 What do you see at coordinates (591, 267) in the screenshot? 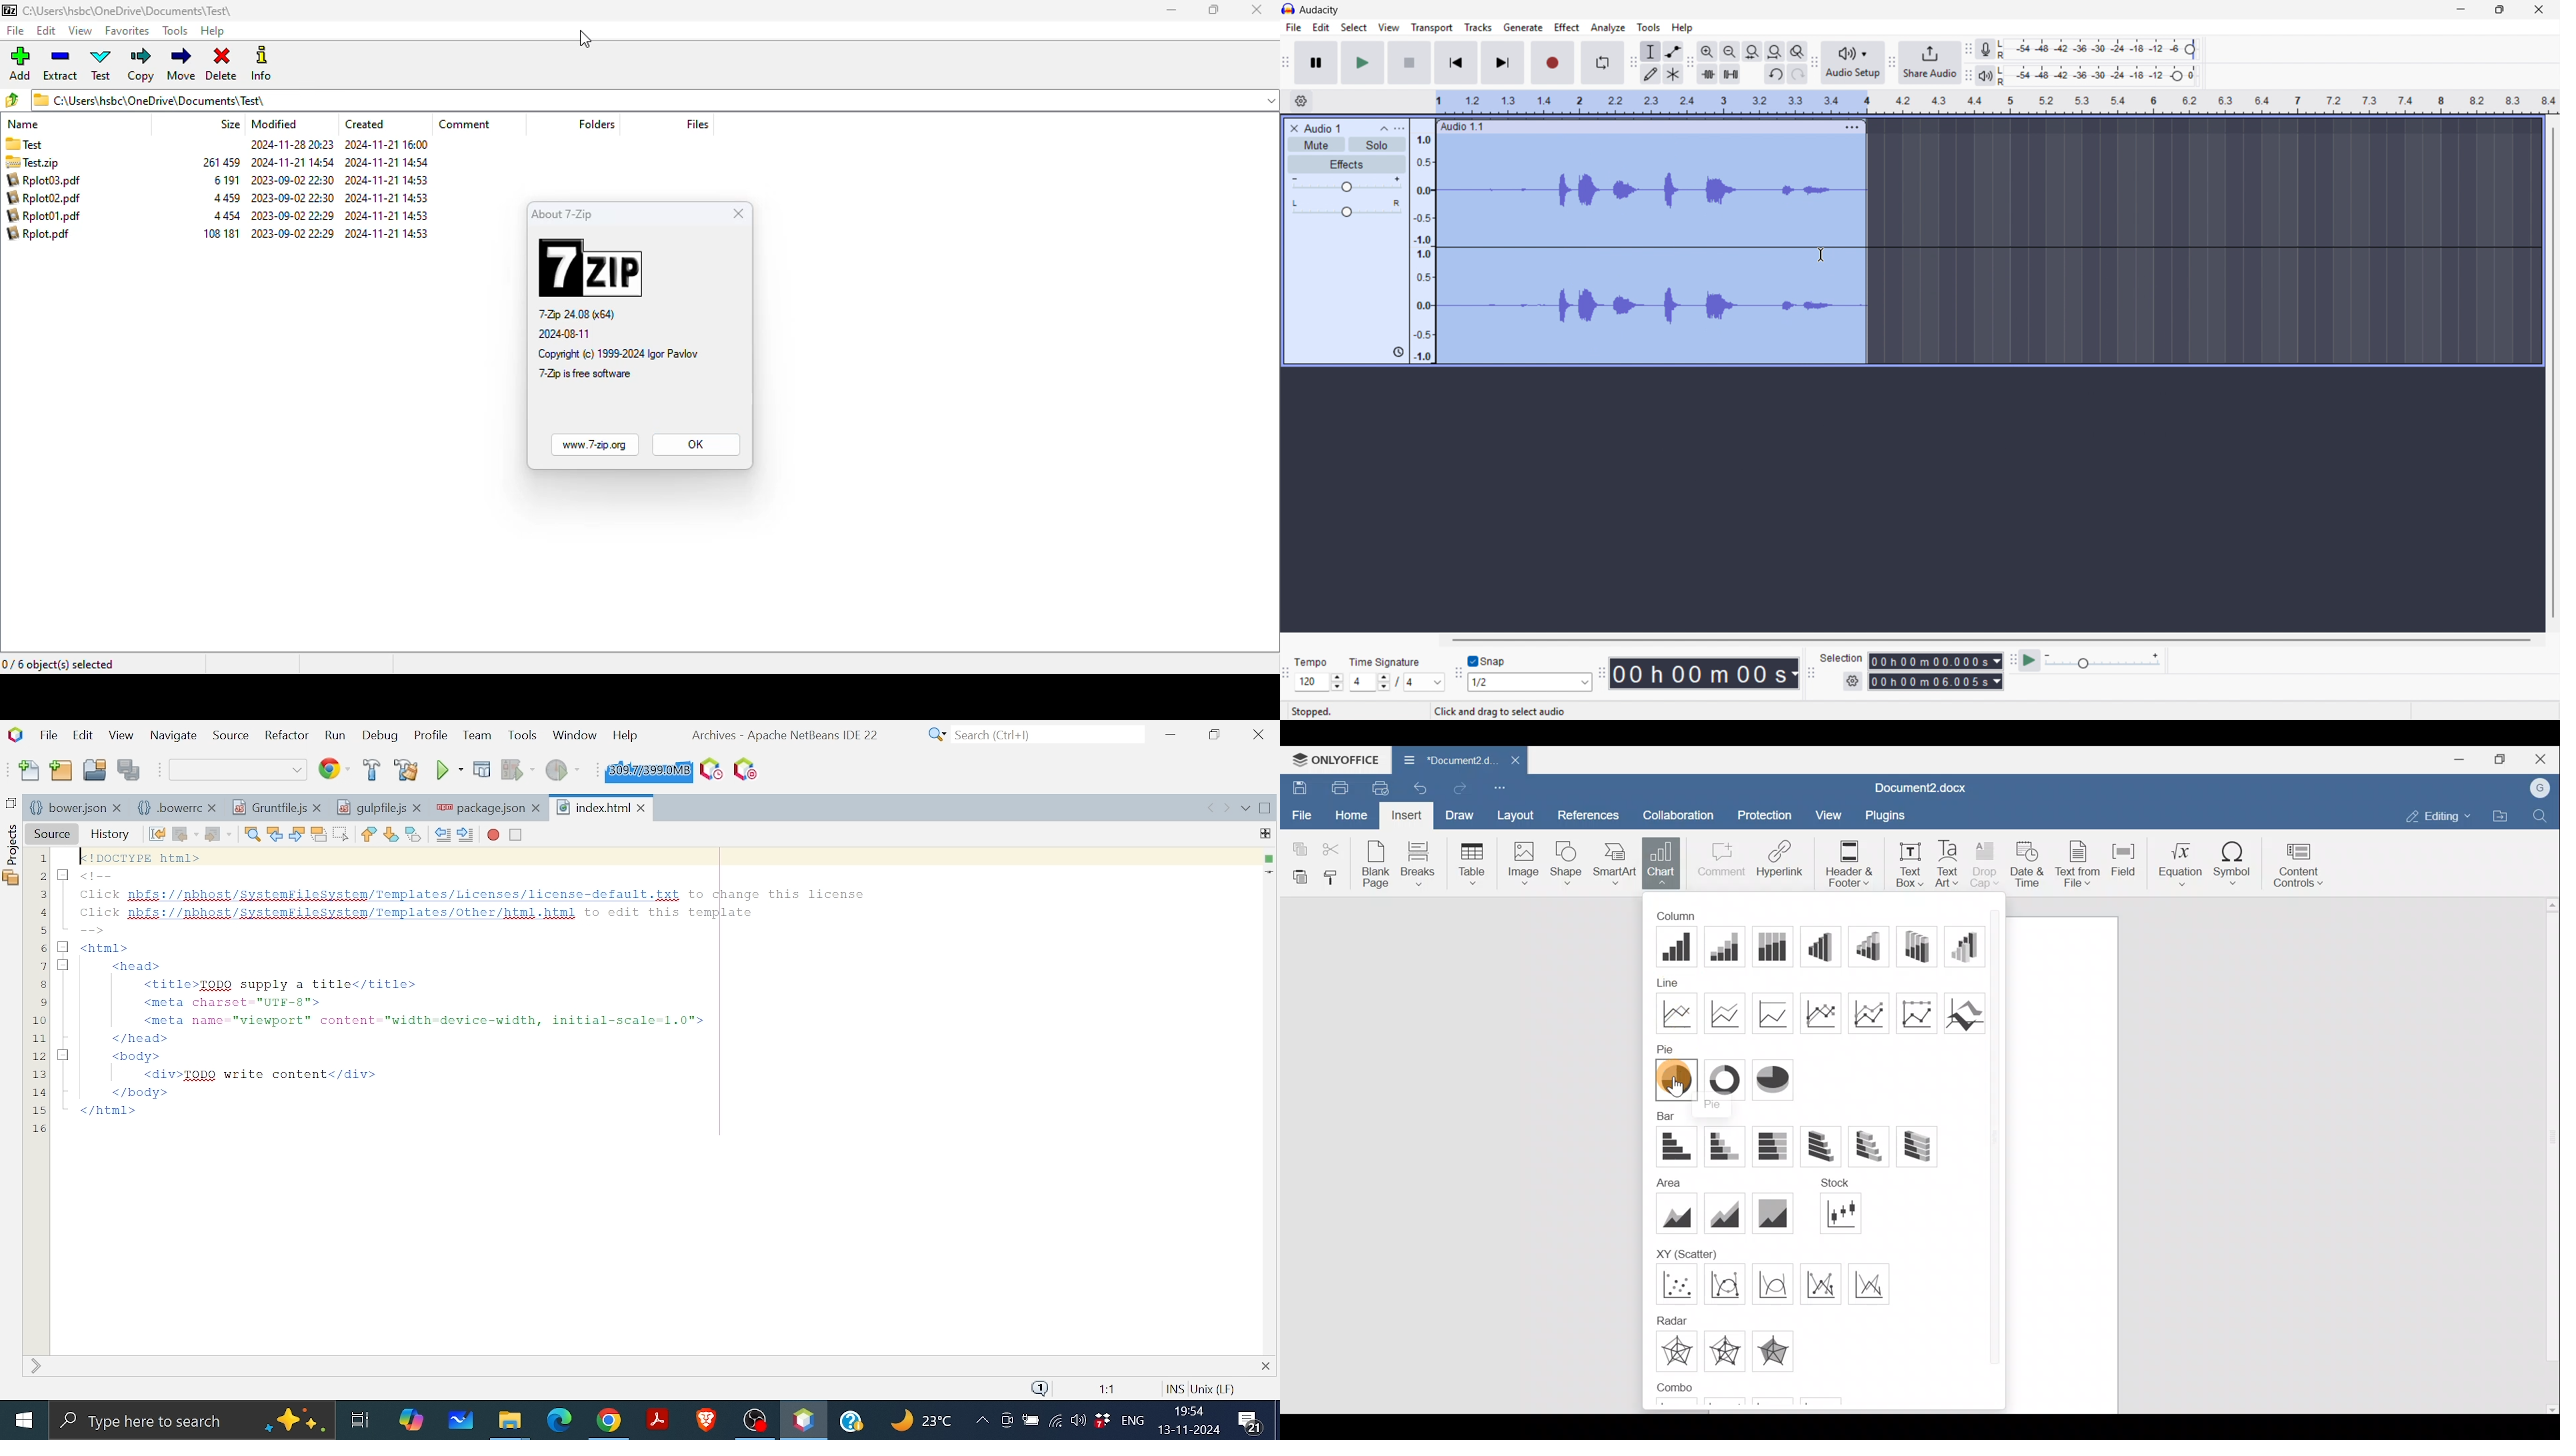
I see `7-Zip logo` at bounding box center [591, 267].